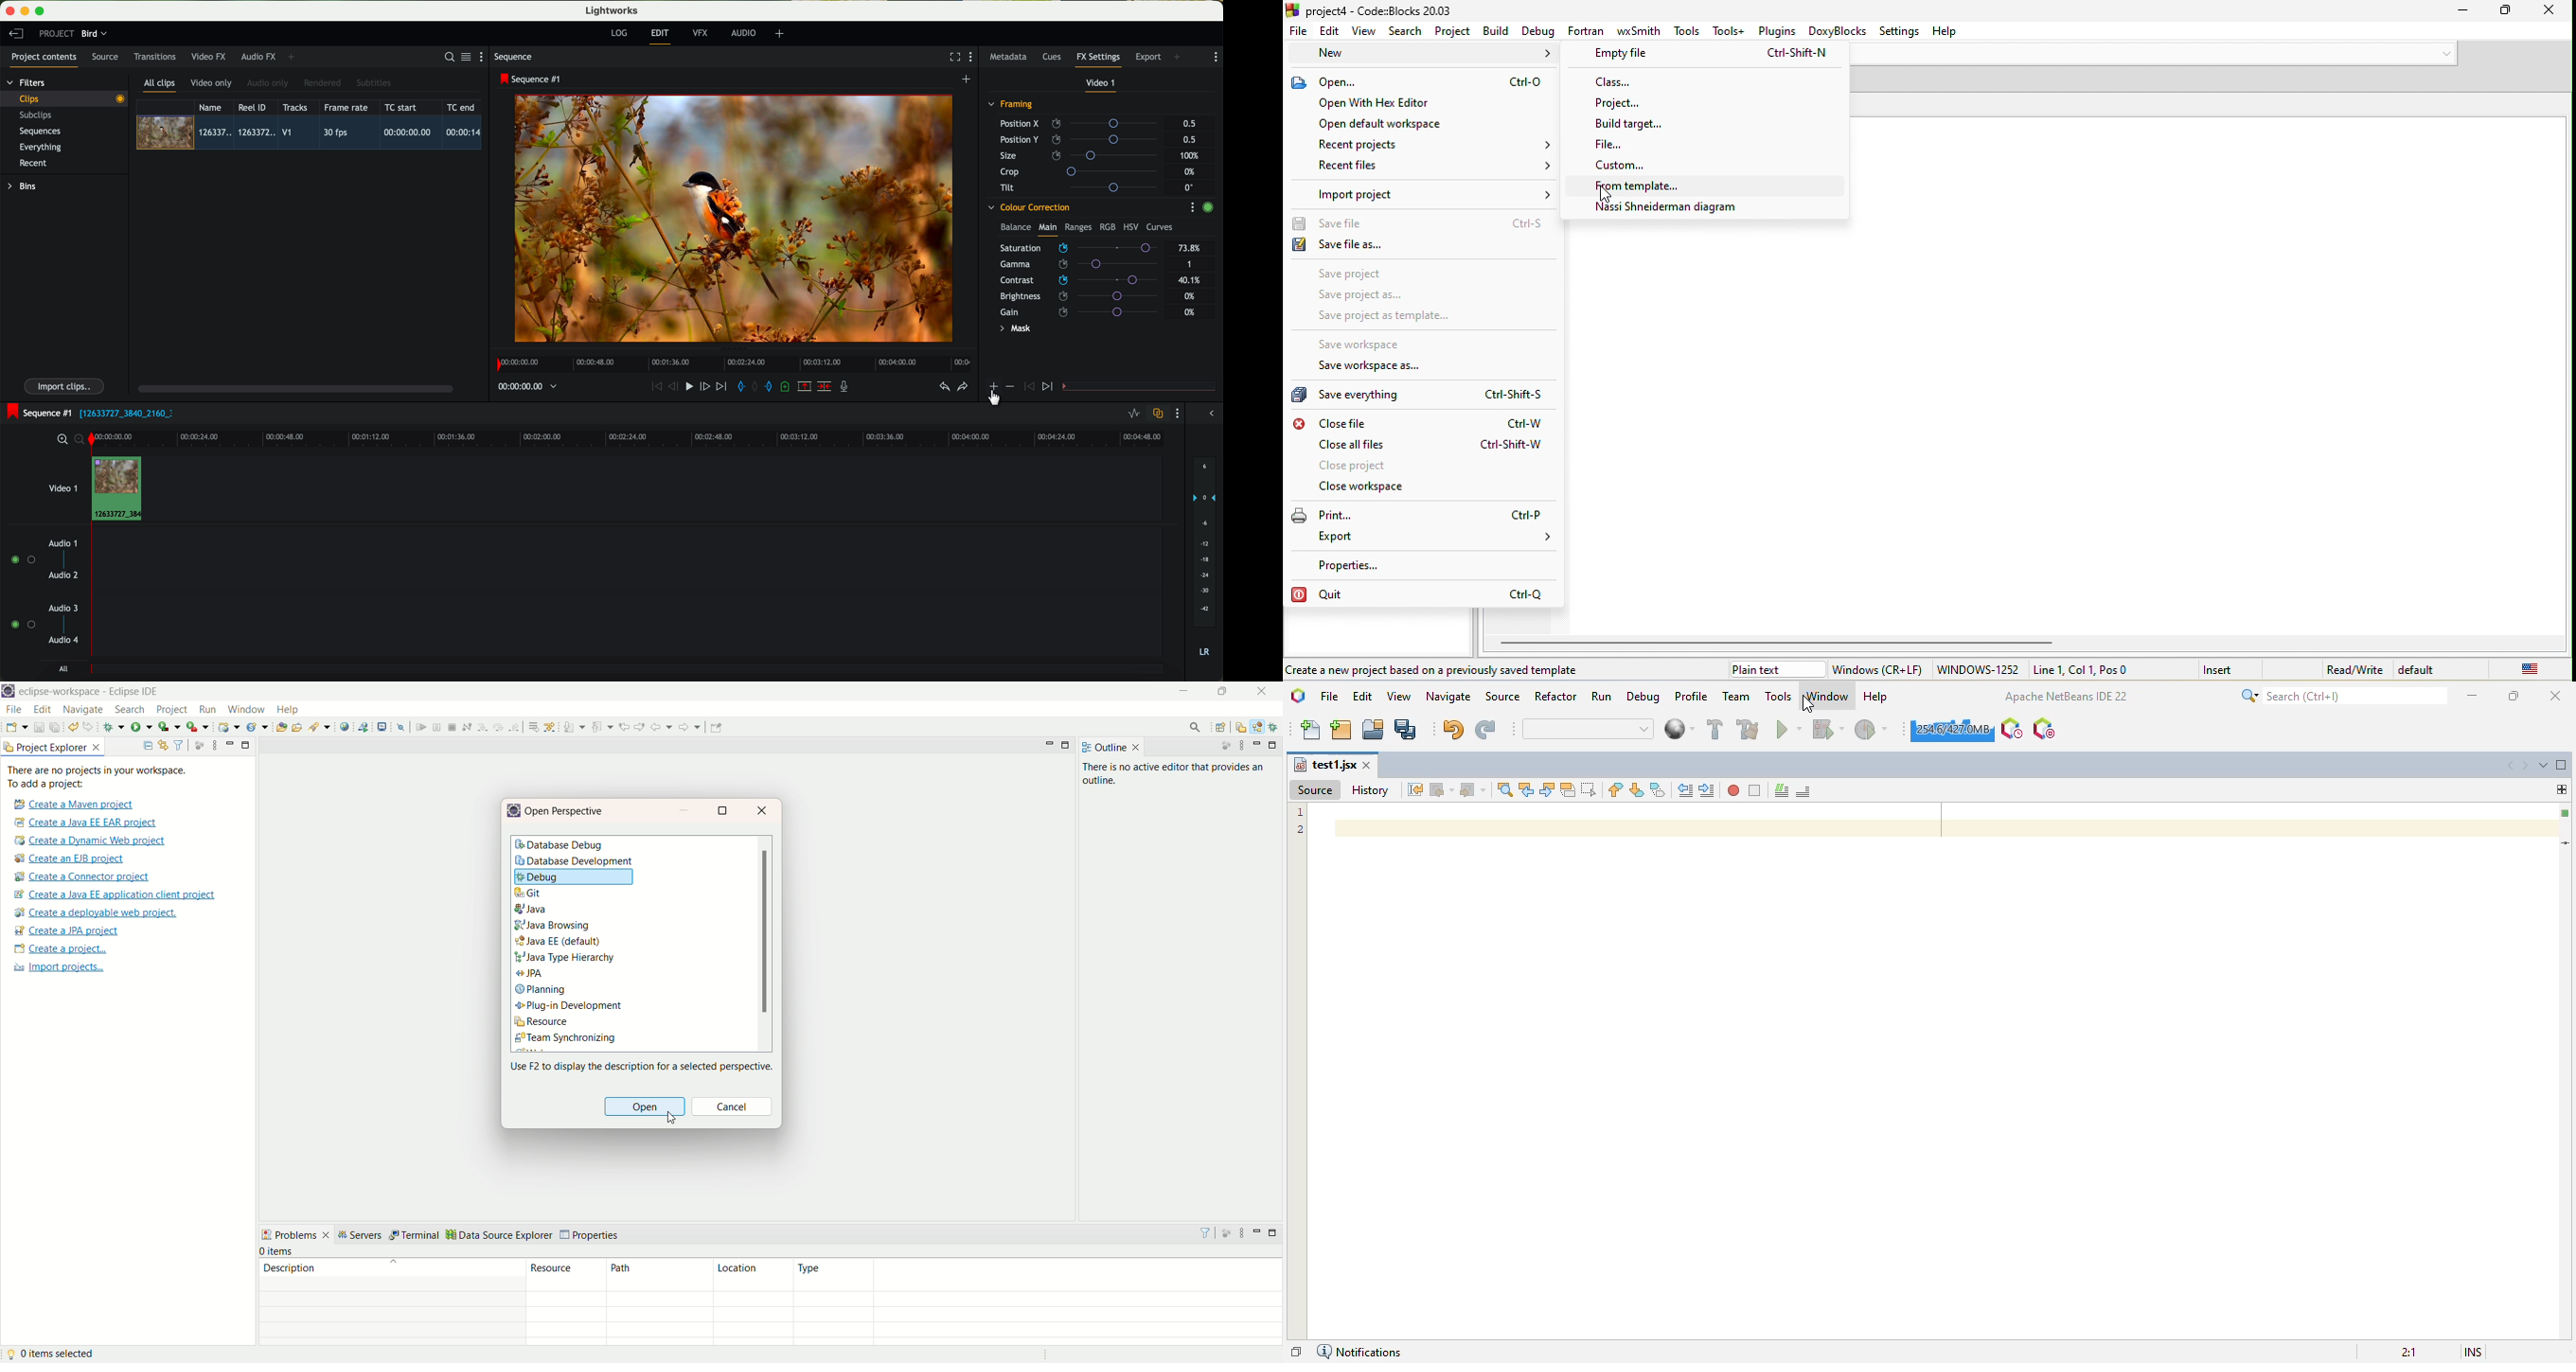 The width and height of the screenshot is (2576, 1372). I want to click on plain text, so click(1775, 669).